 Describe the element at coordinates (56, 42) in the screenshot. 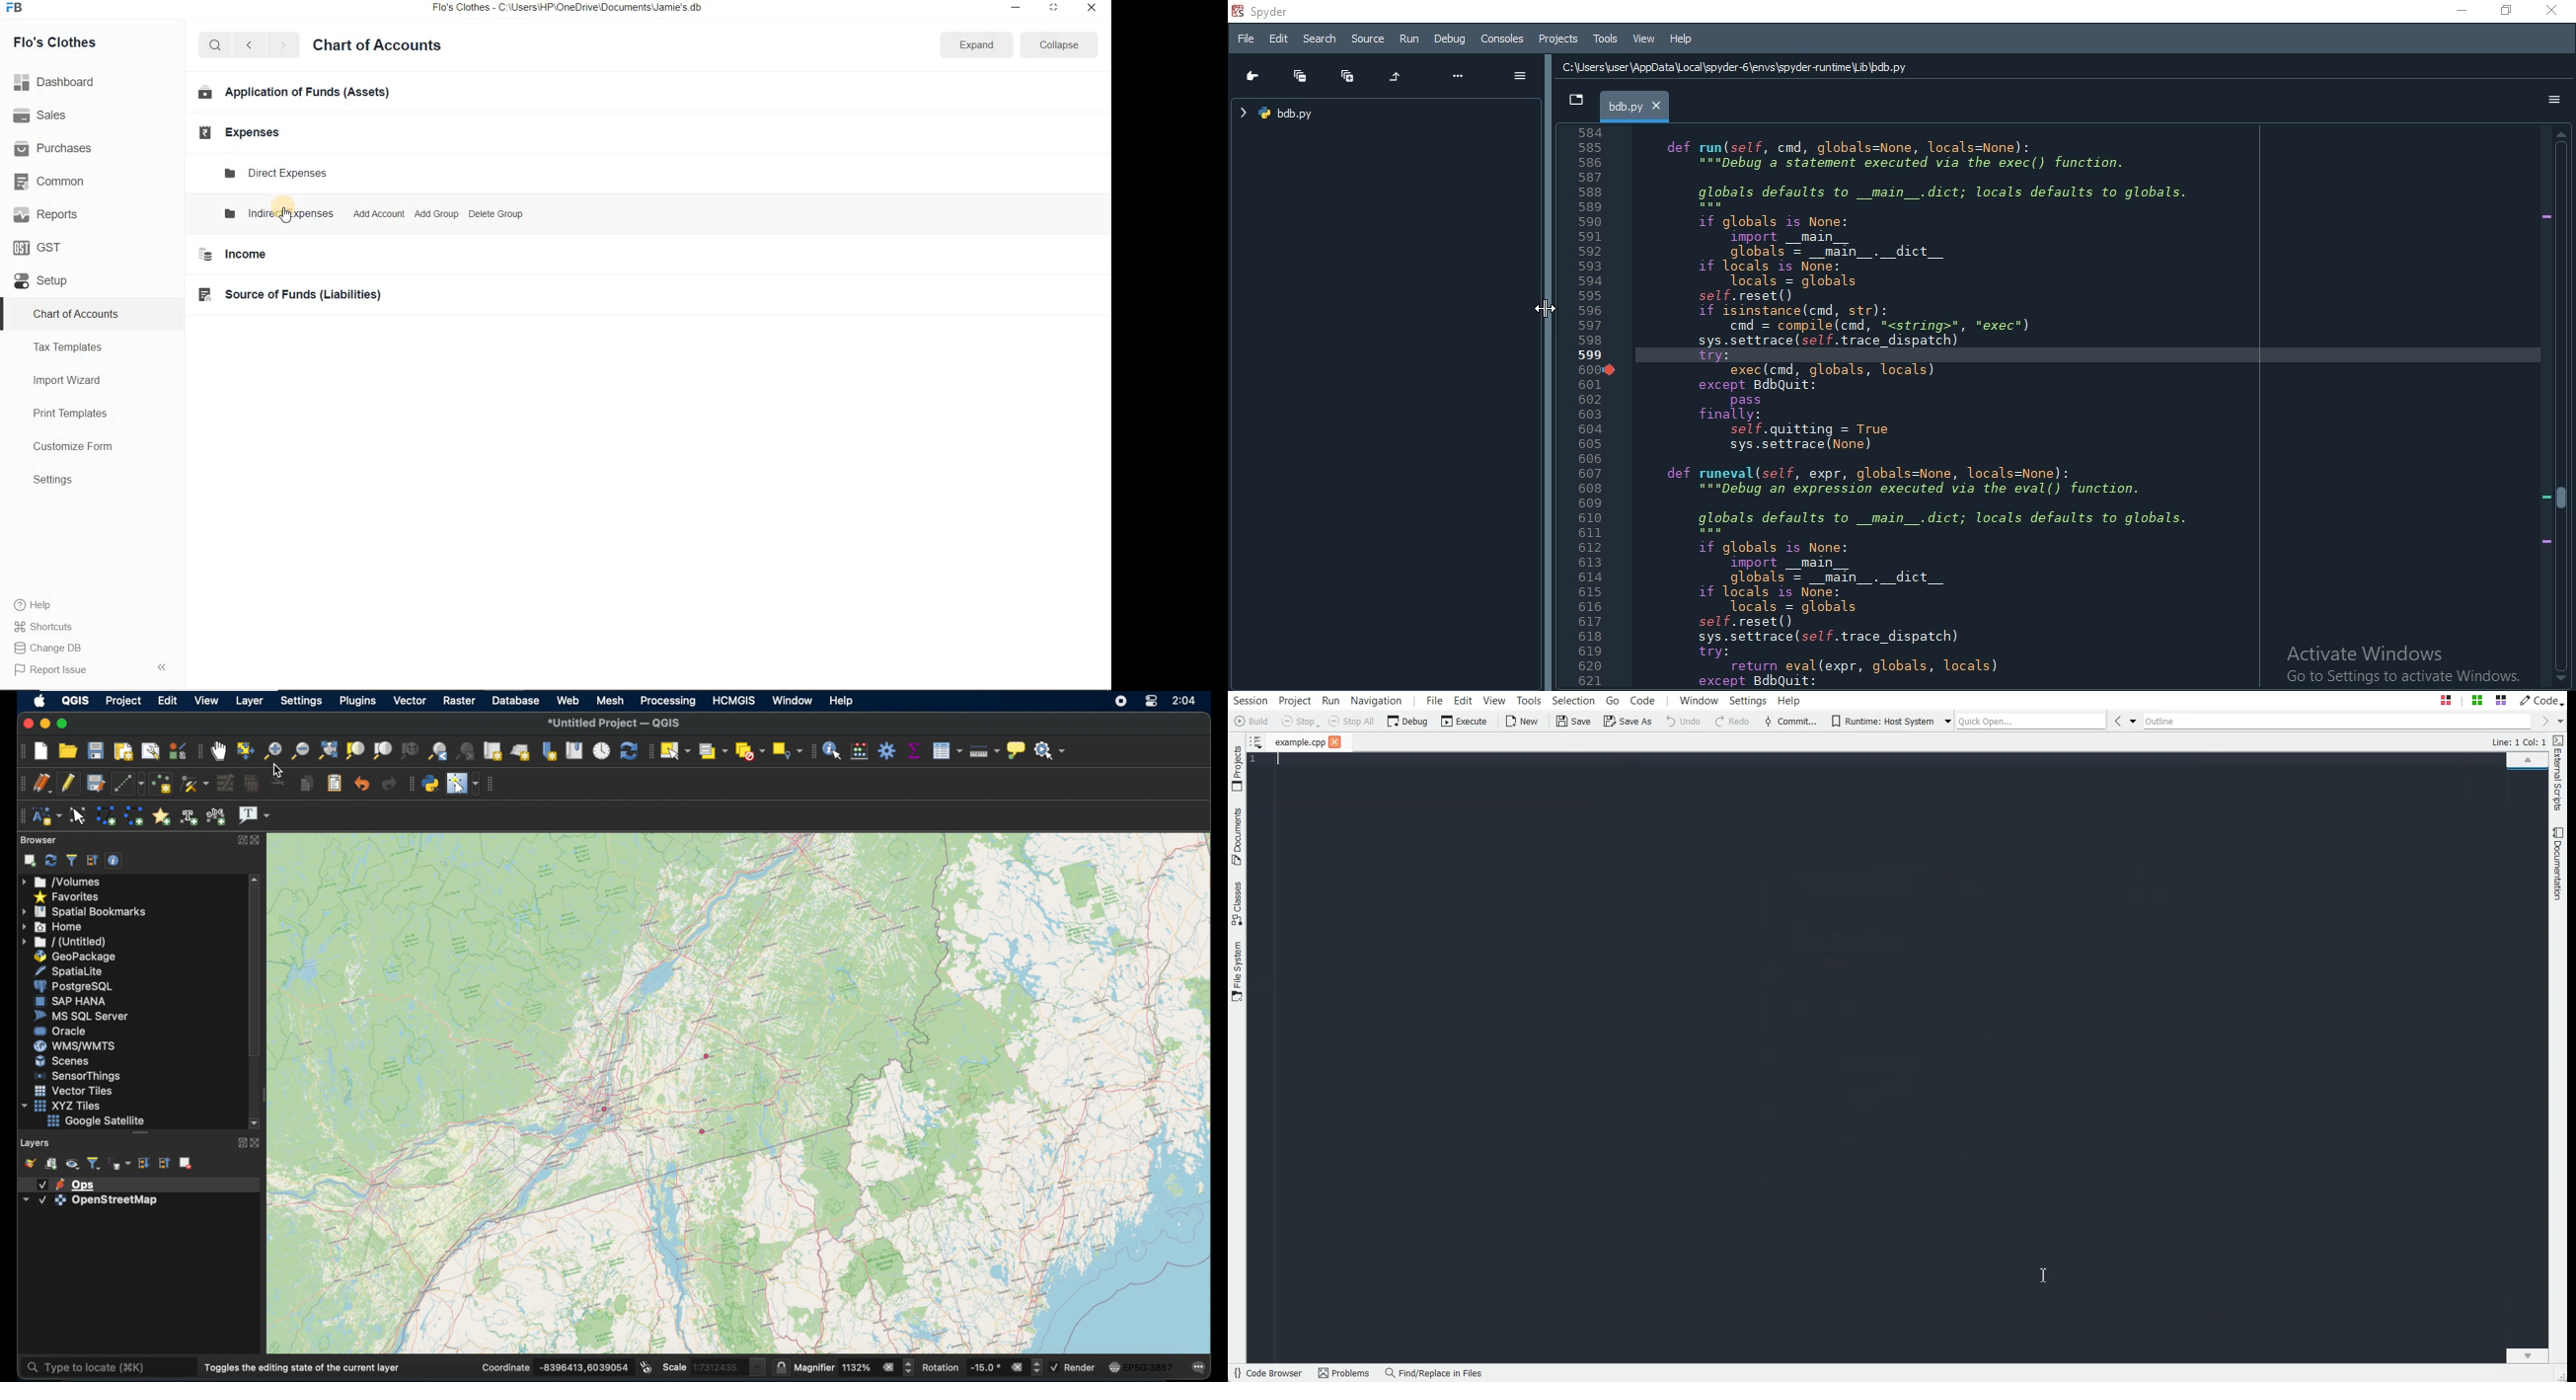

I see `Flo's Clothes` at that location.